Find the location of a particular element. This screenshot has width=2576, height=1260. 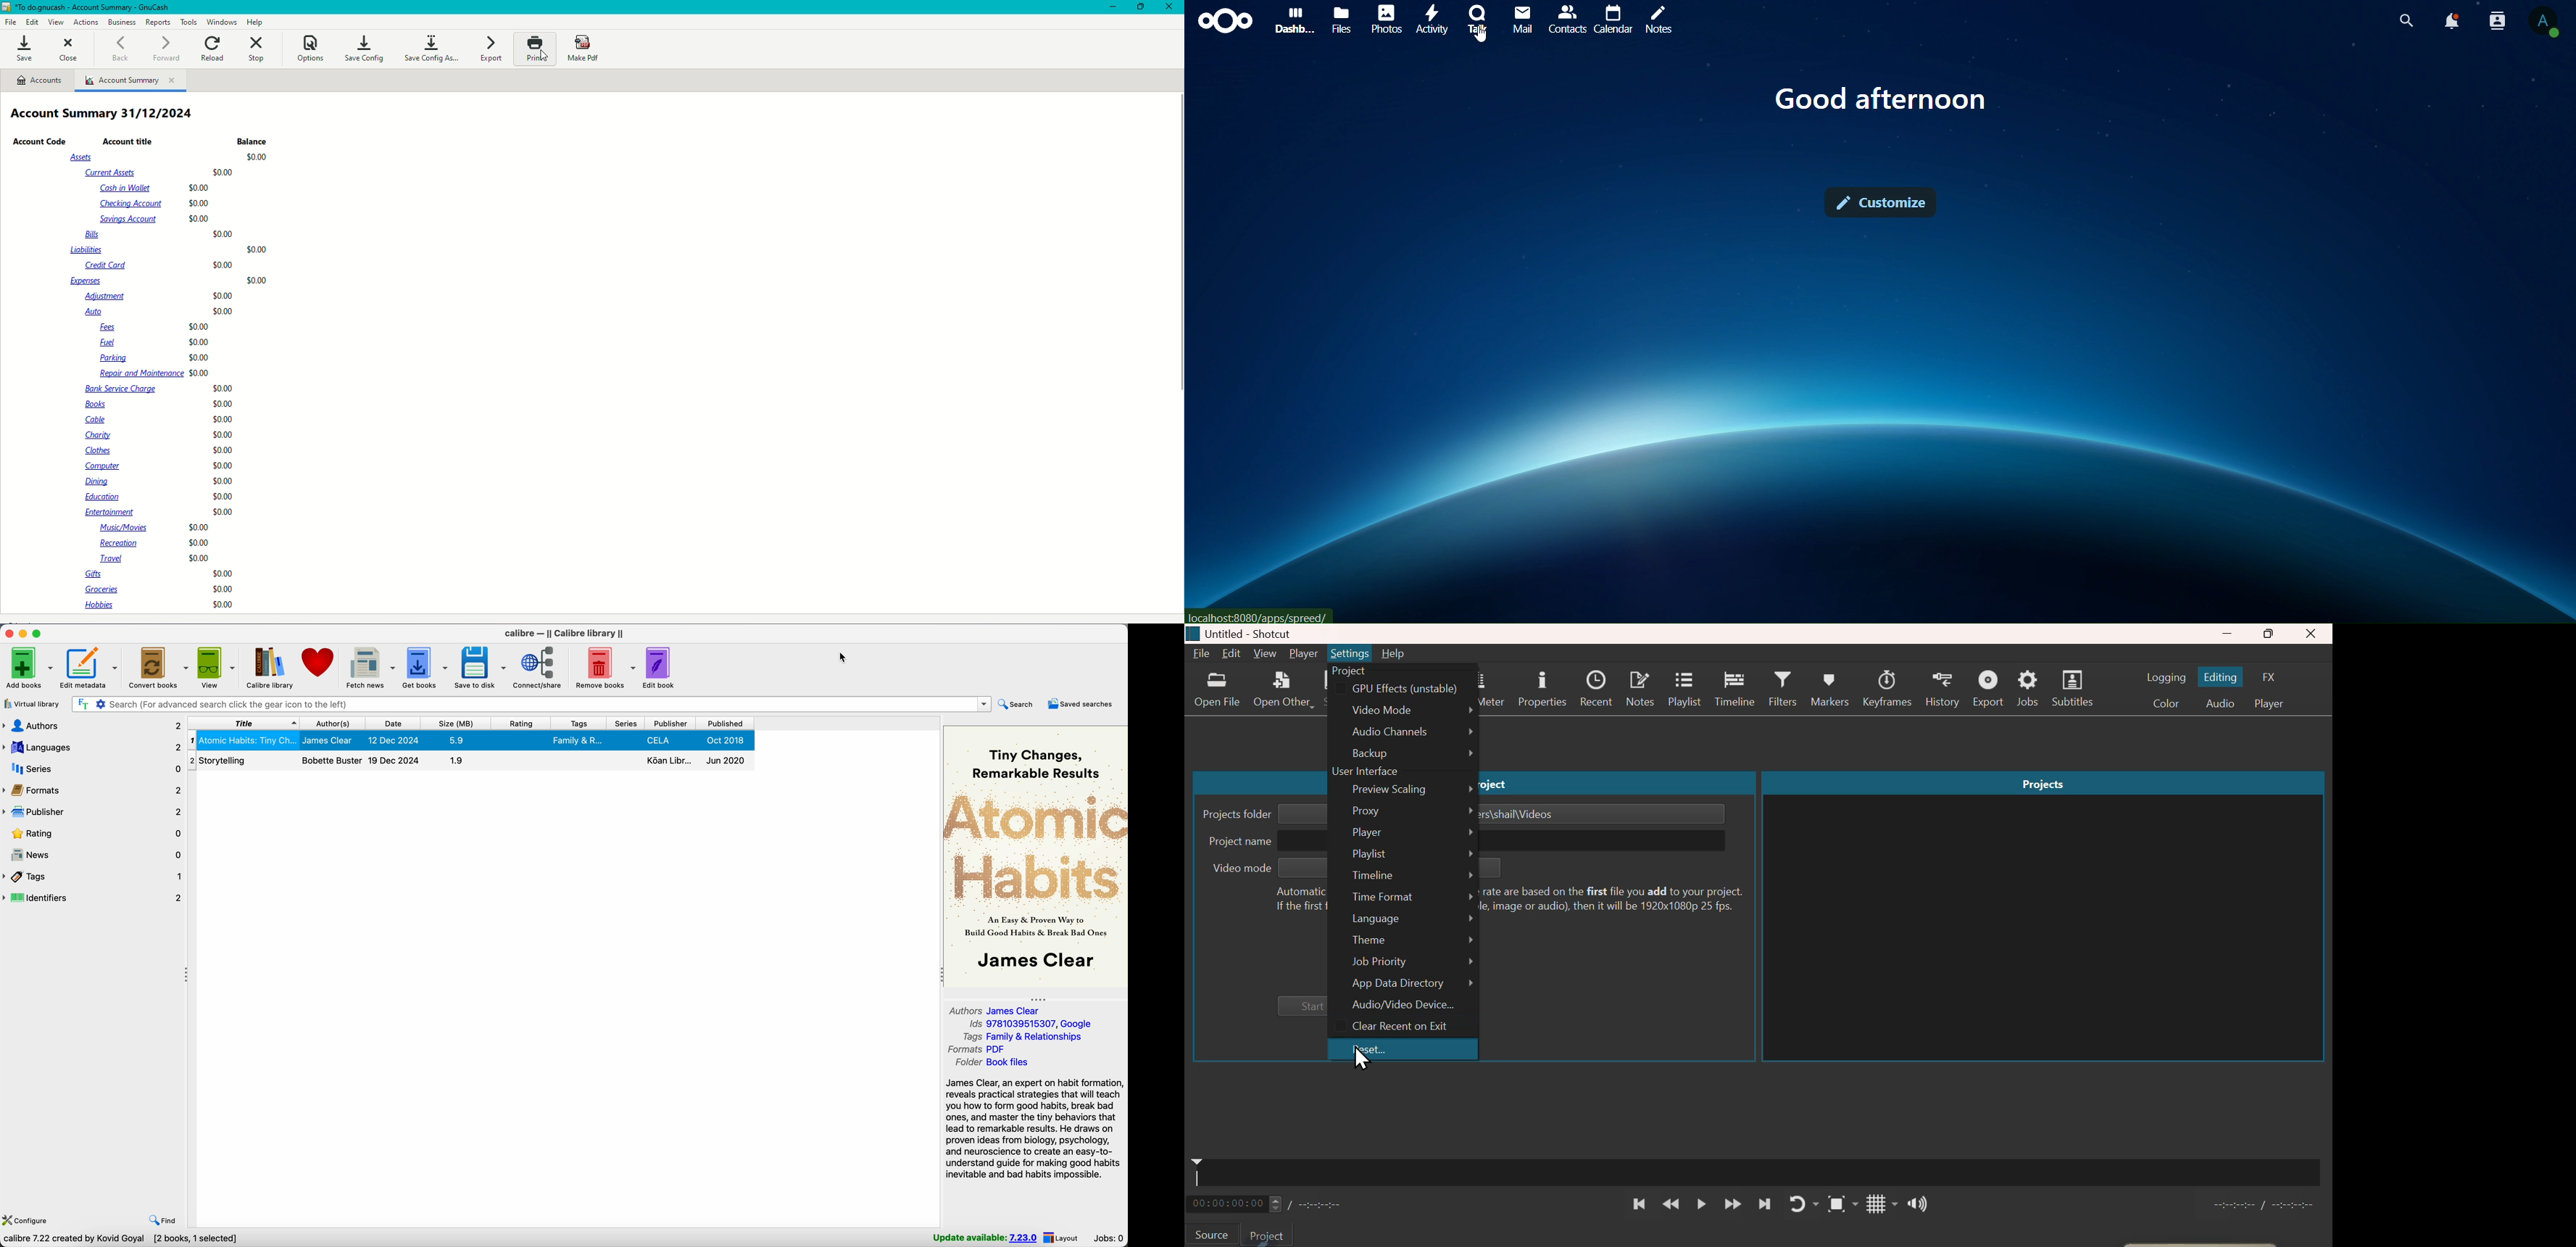

Timeline is located at coordinates (1739, 690).